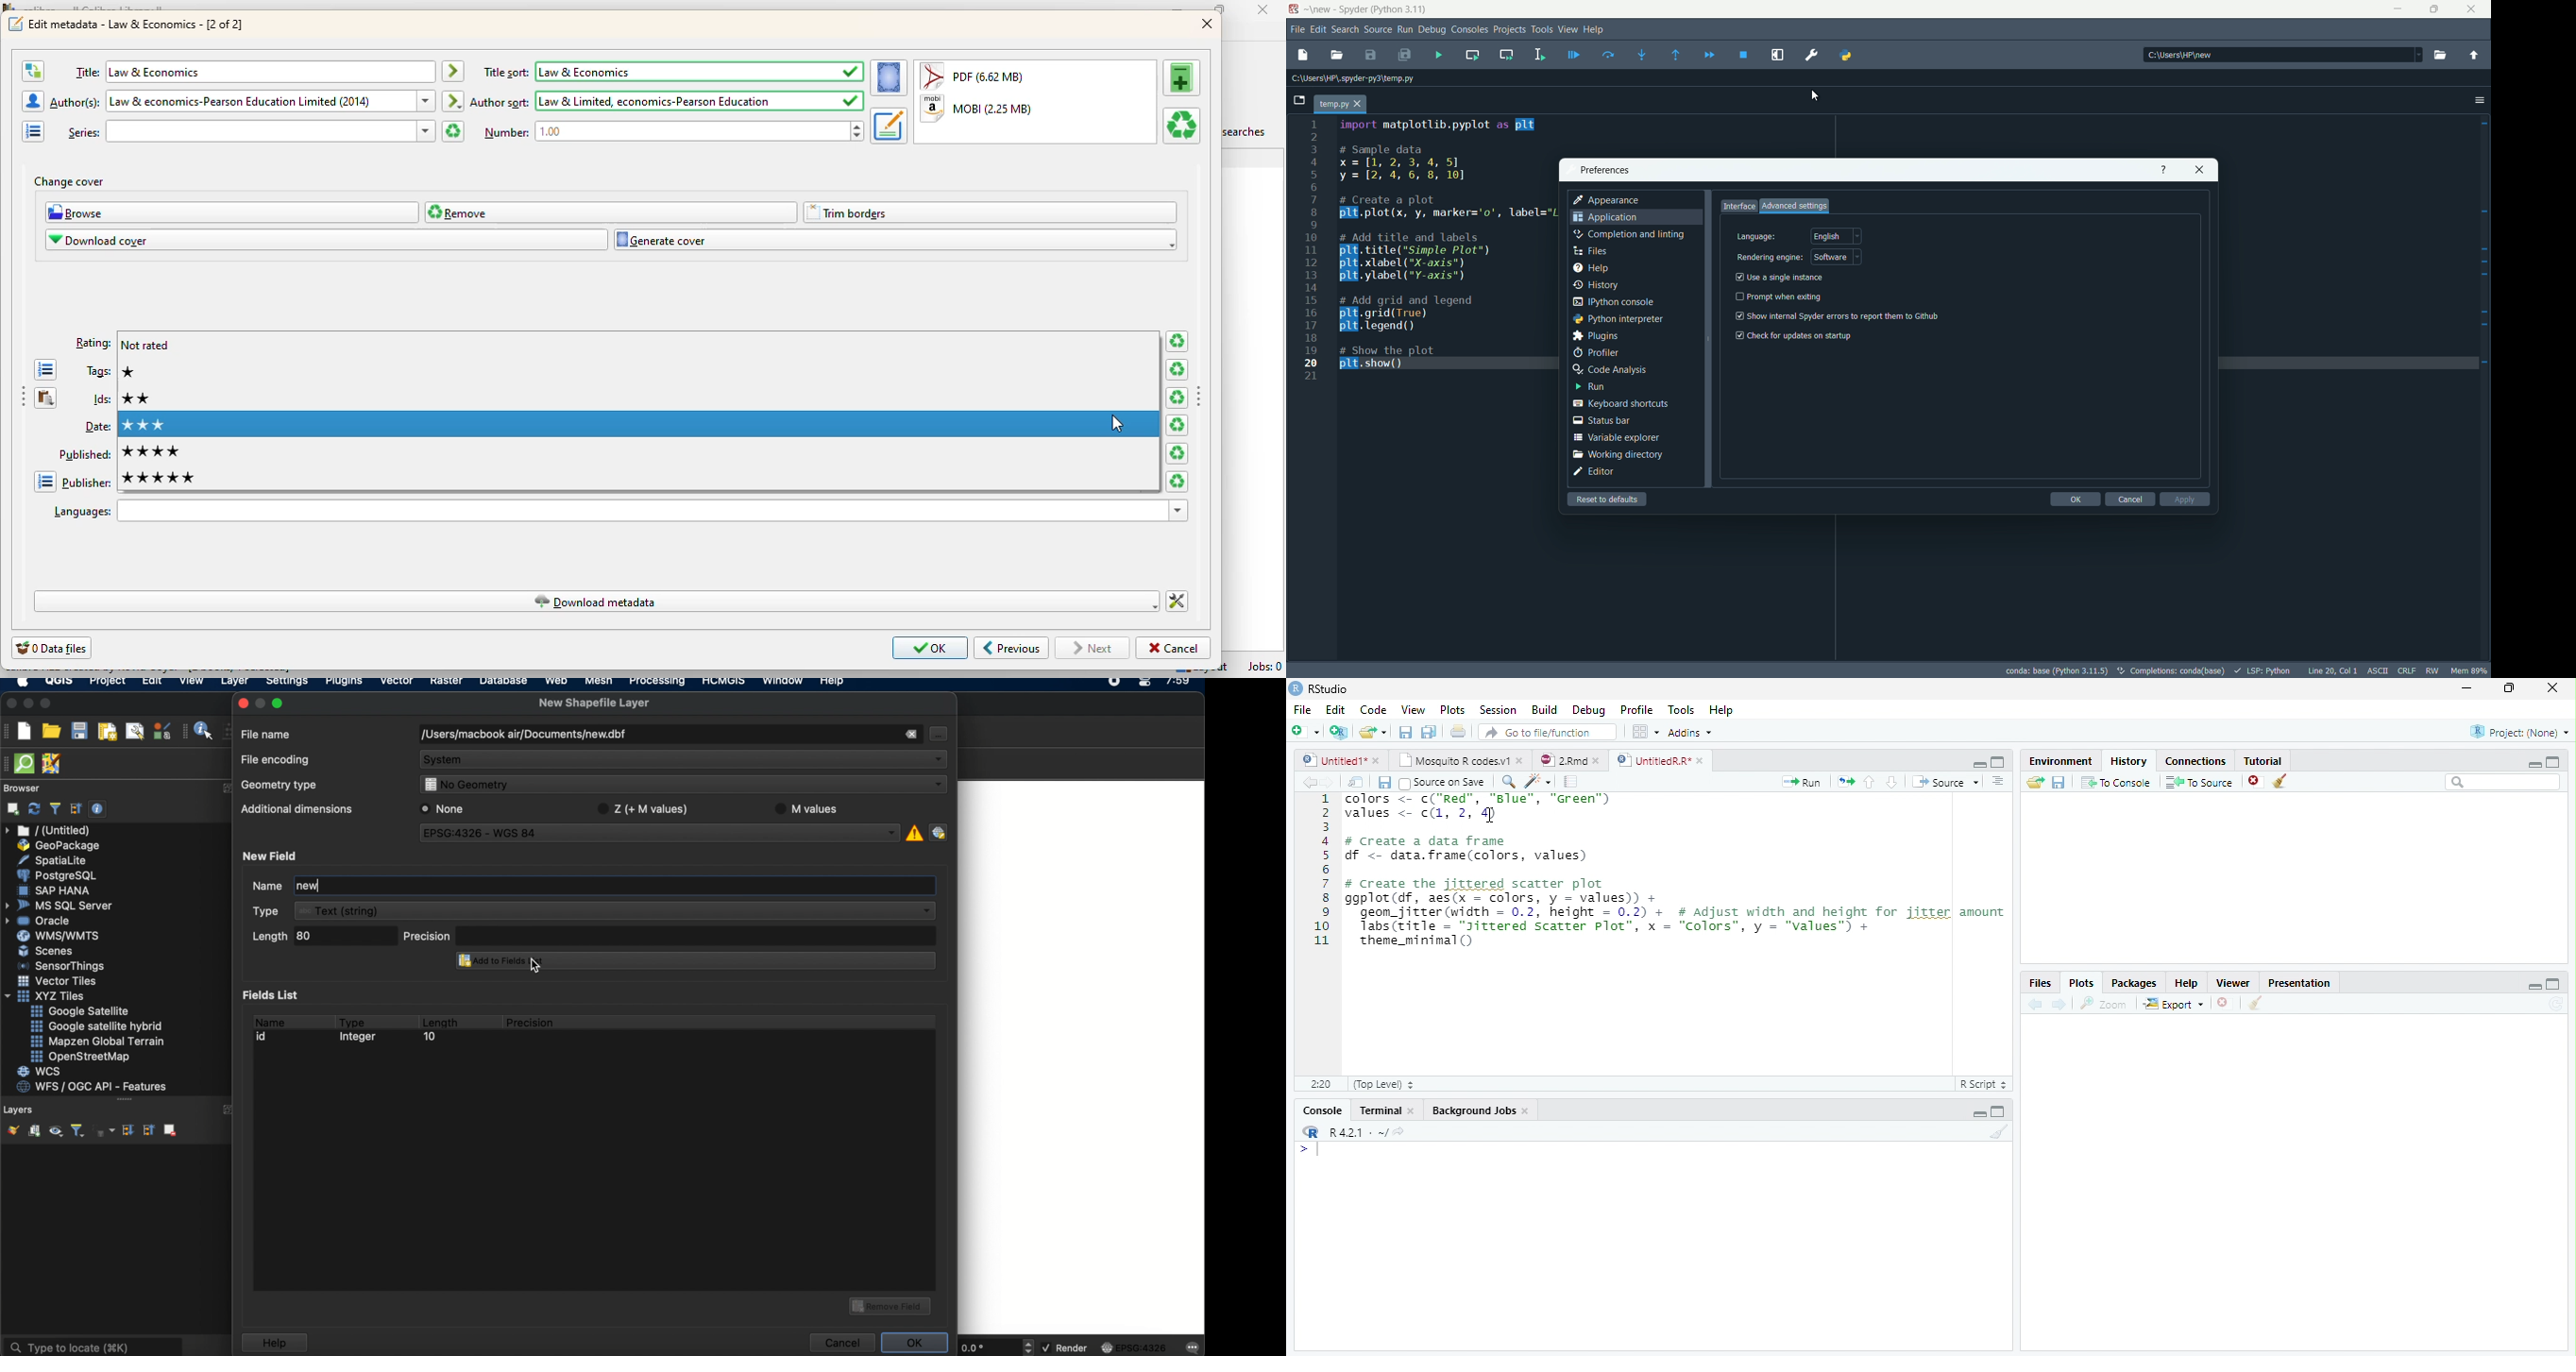 The width and height of the screenshot is (2576, 1372). Describe the element at coordinates (55, 809) in the screenshot. I see `filter browser` at that location.